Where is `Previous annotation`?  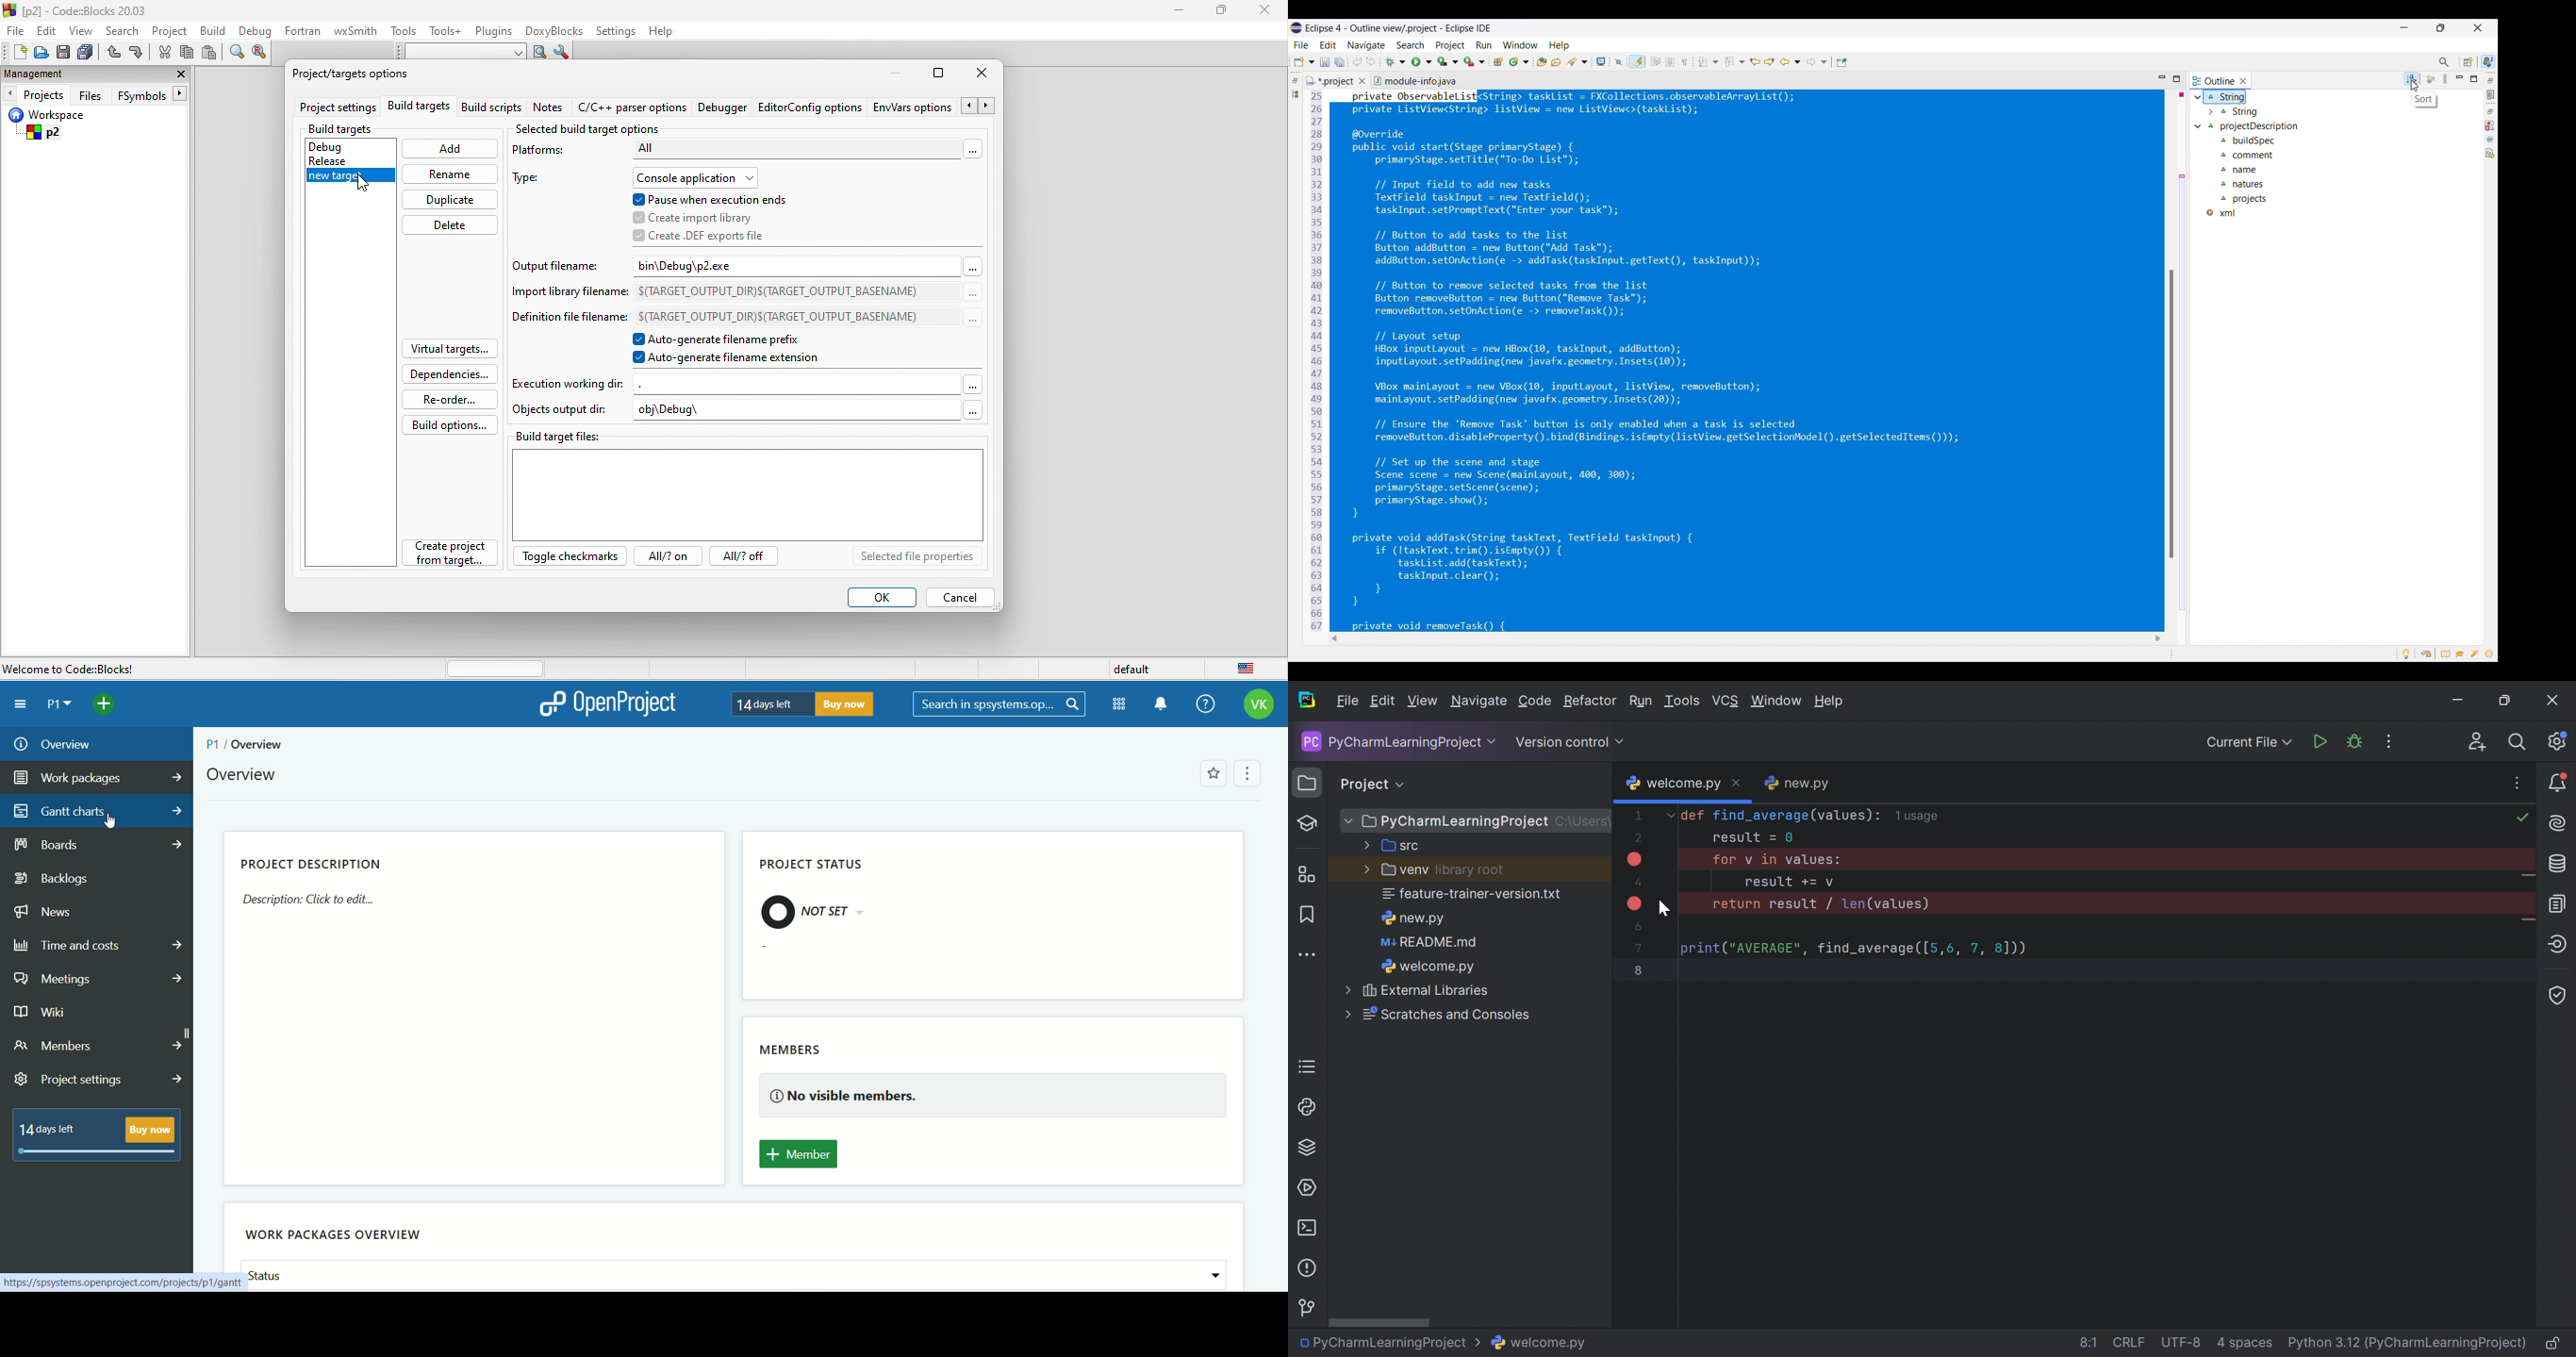 Previous annotation is located at coordinates (1735, 62).